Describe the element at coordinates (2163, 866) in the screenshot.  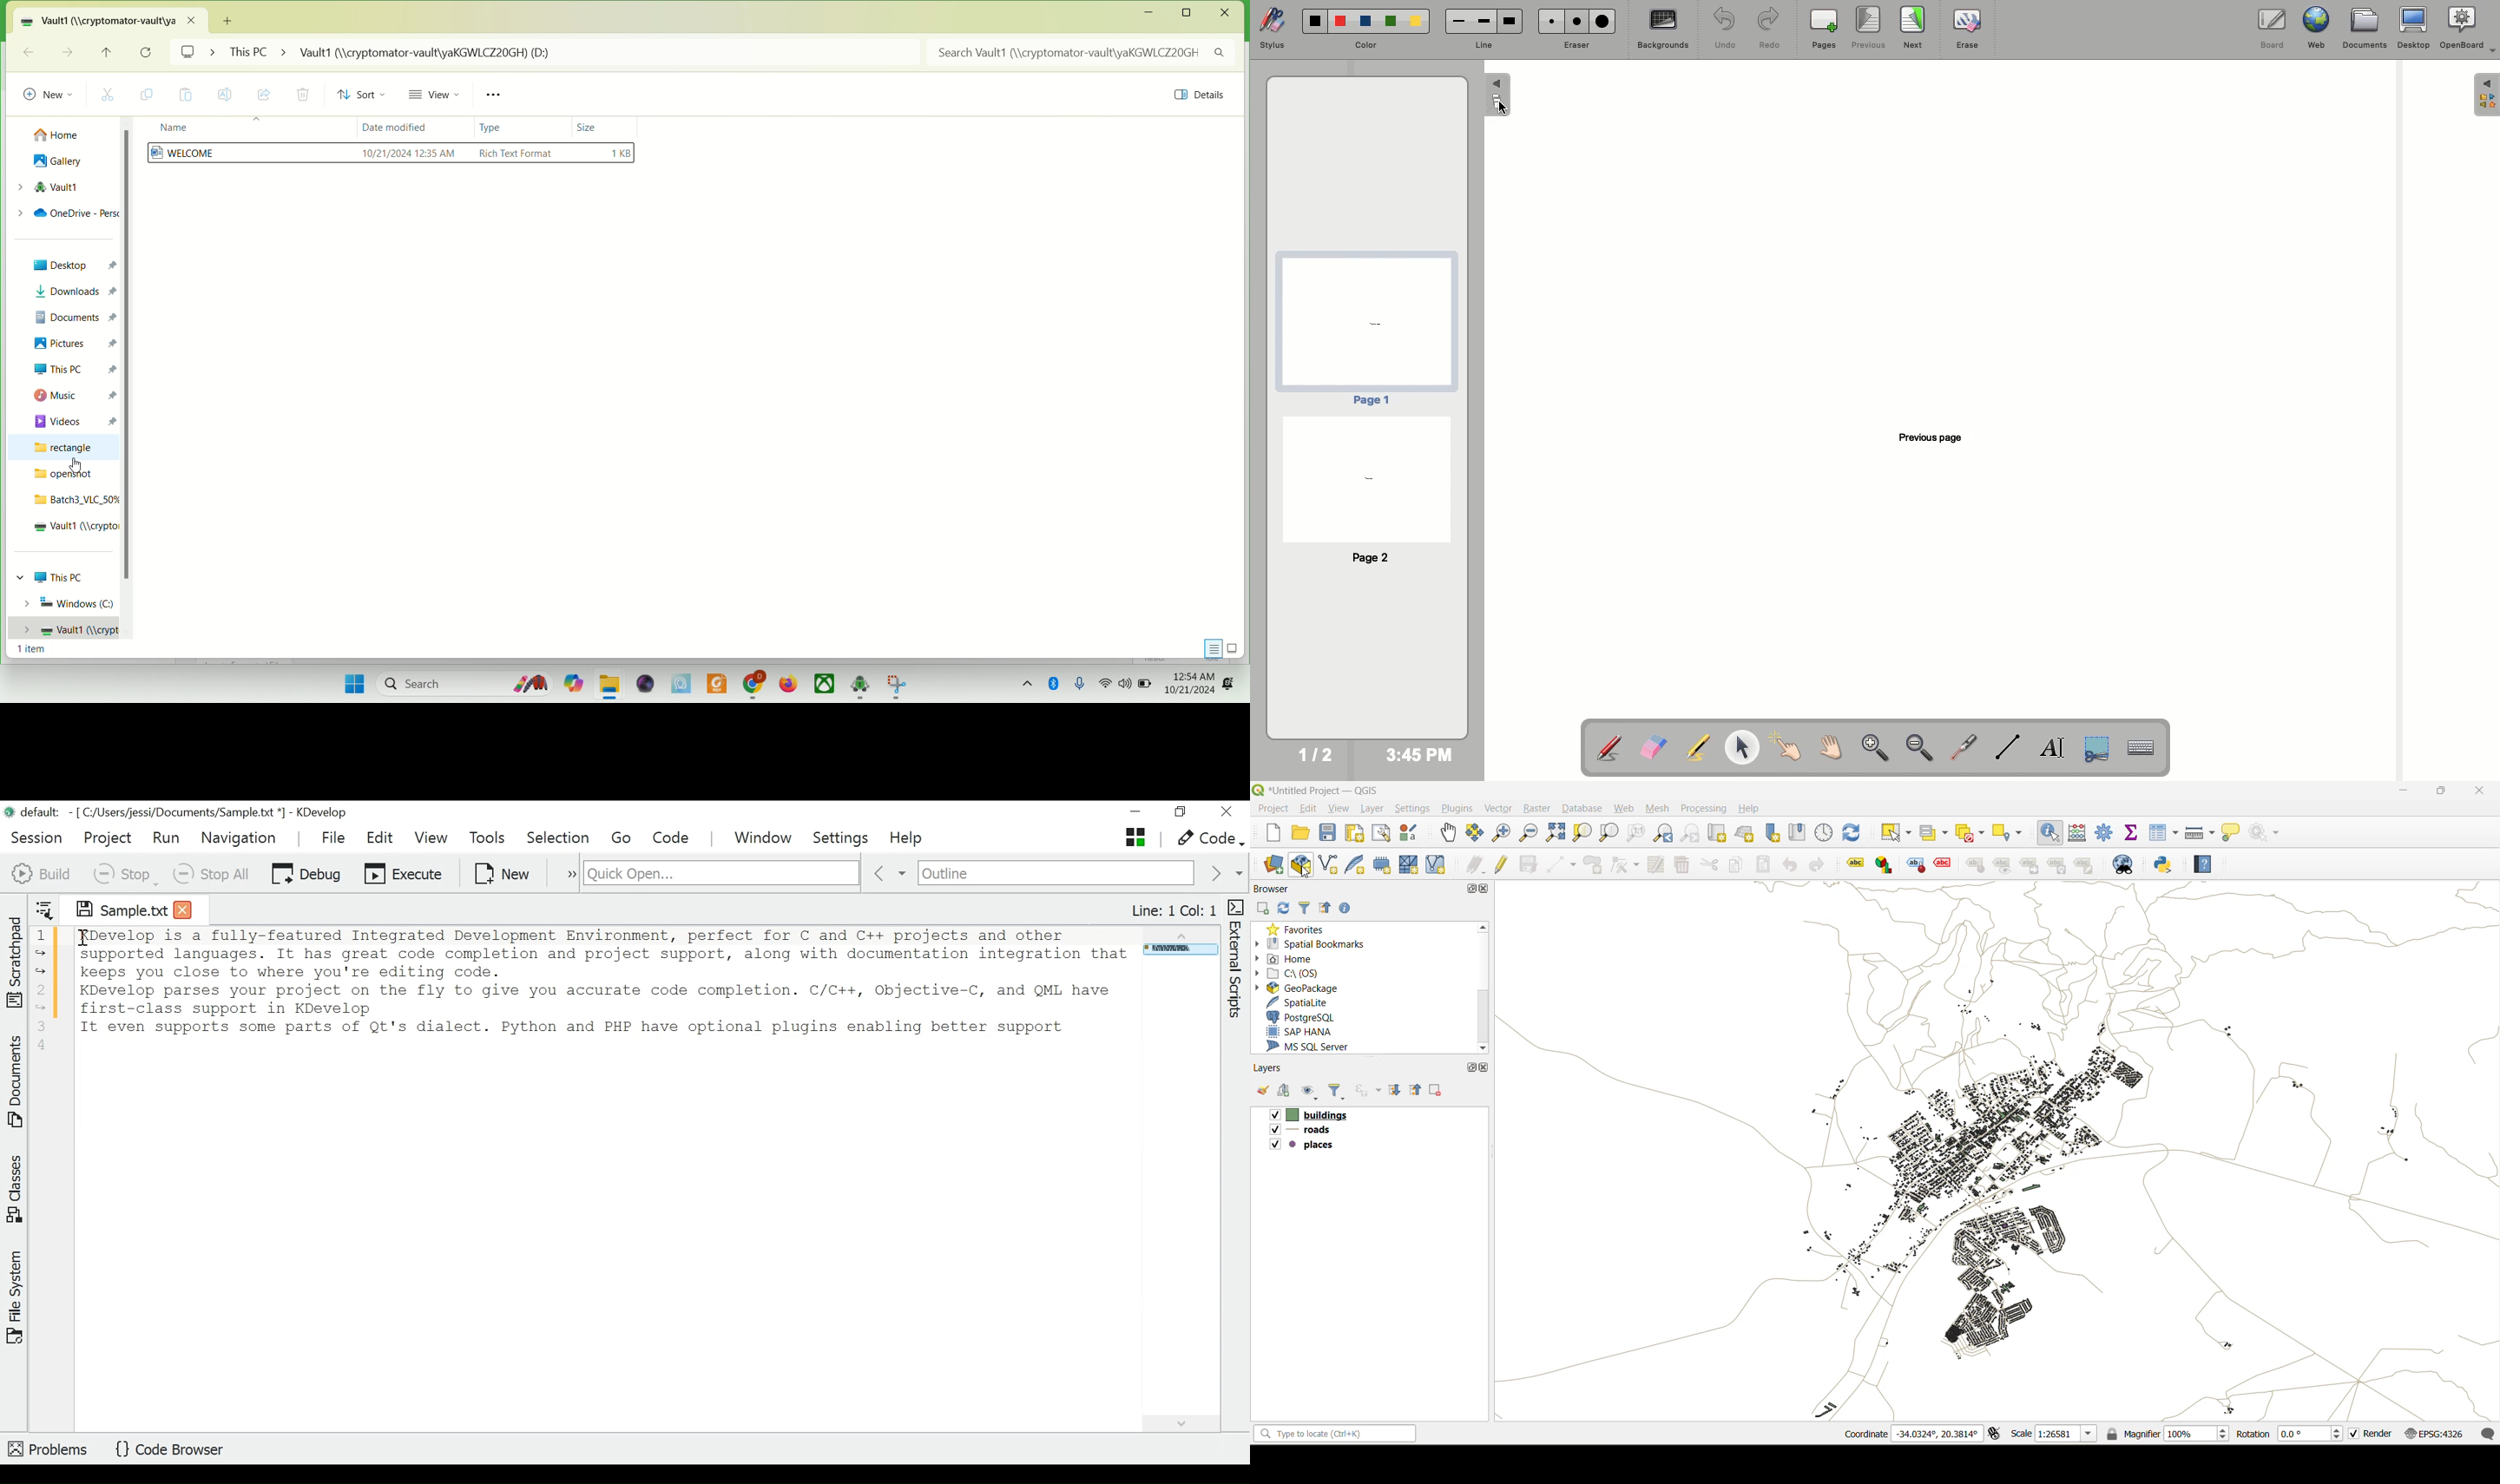
I see `python` at that location.